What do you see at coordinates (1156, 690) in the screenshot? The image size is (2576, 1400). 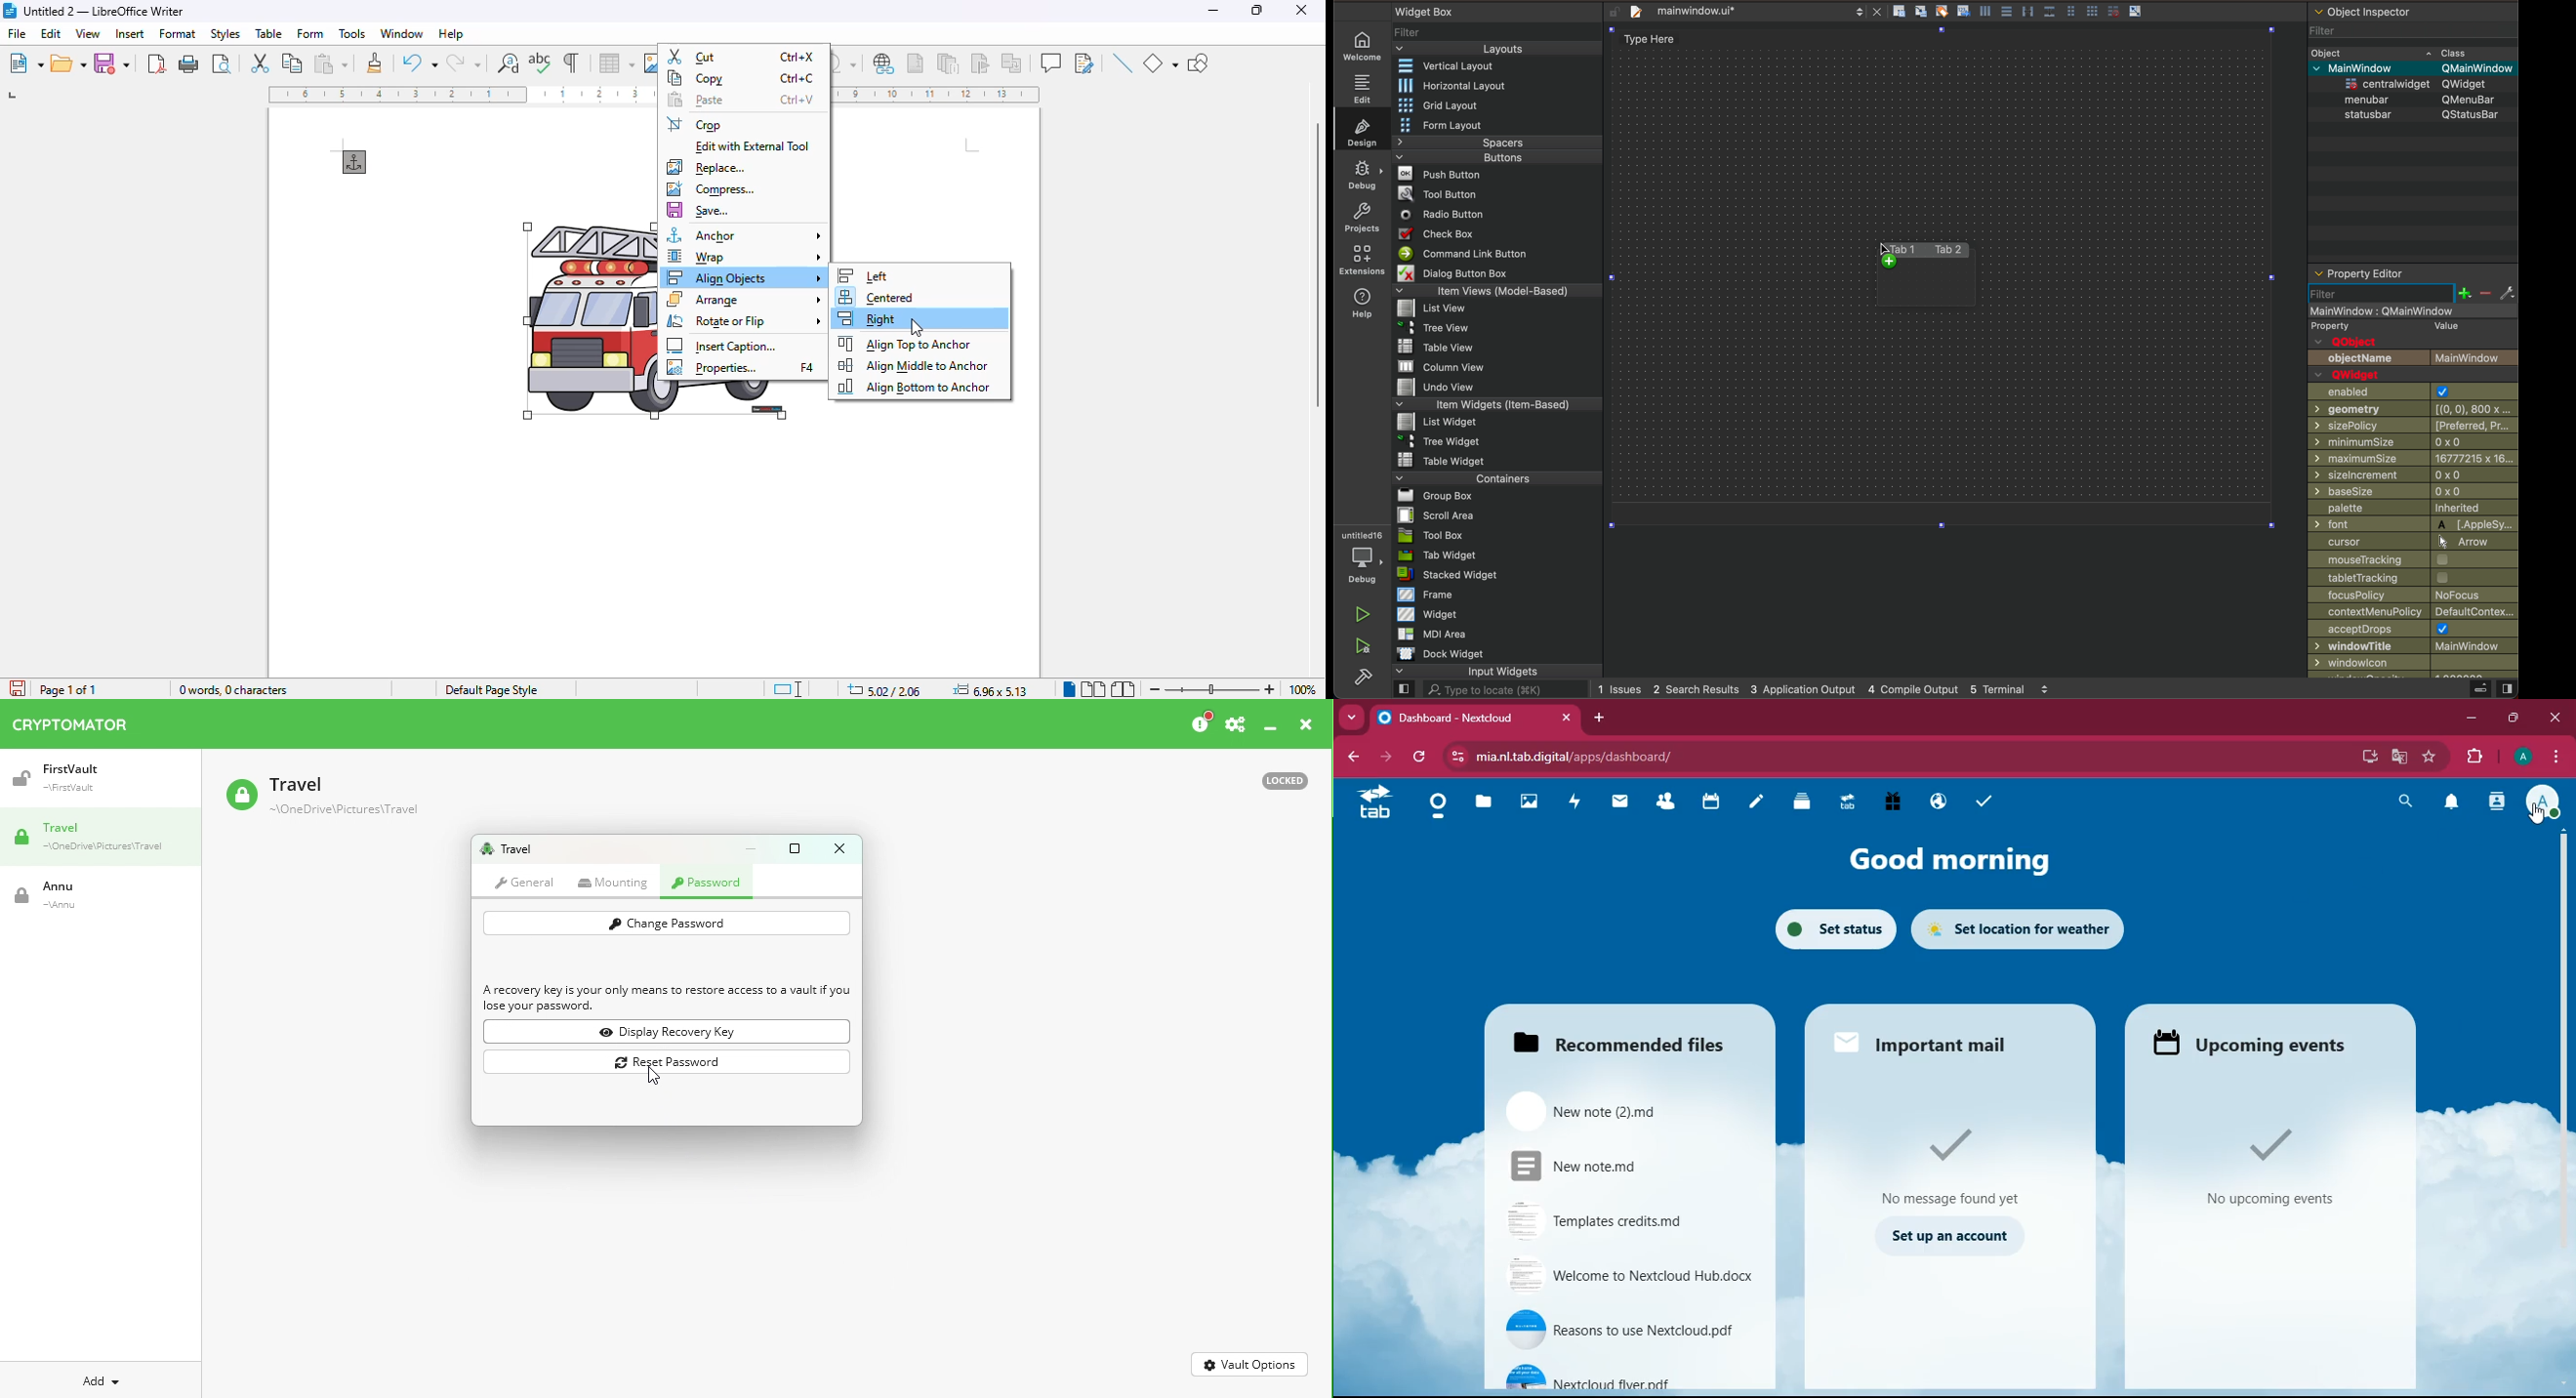 I see `zoom out` at bounding box center [1156, 690].